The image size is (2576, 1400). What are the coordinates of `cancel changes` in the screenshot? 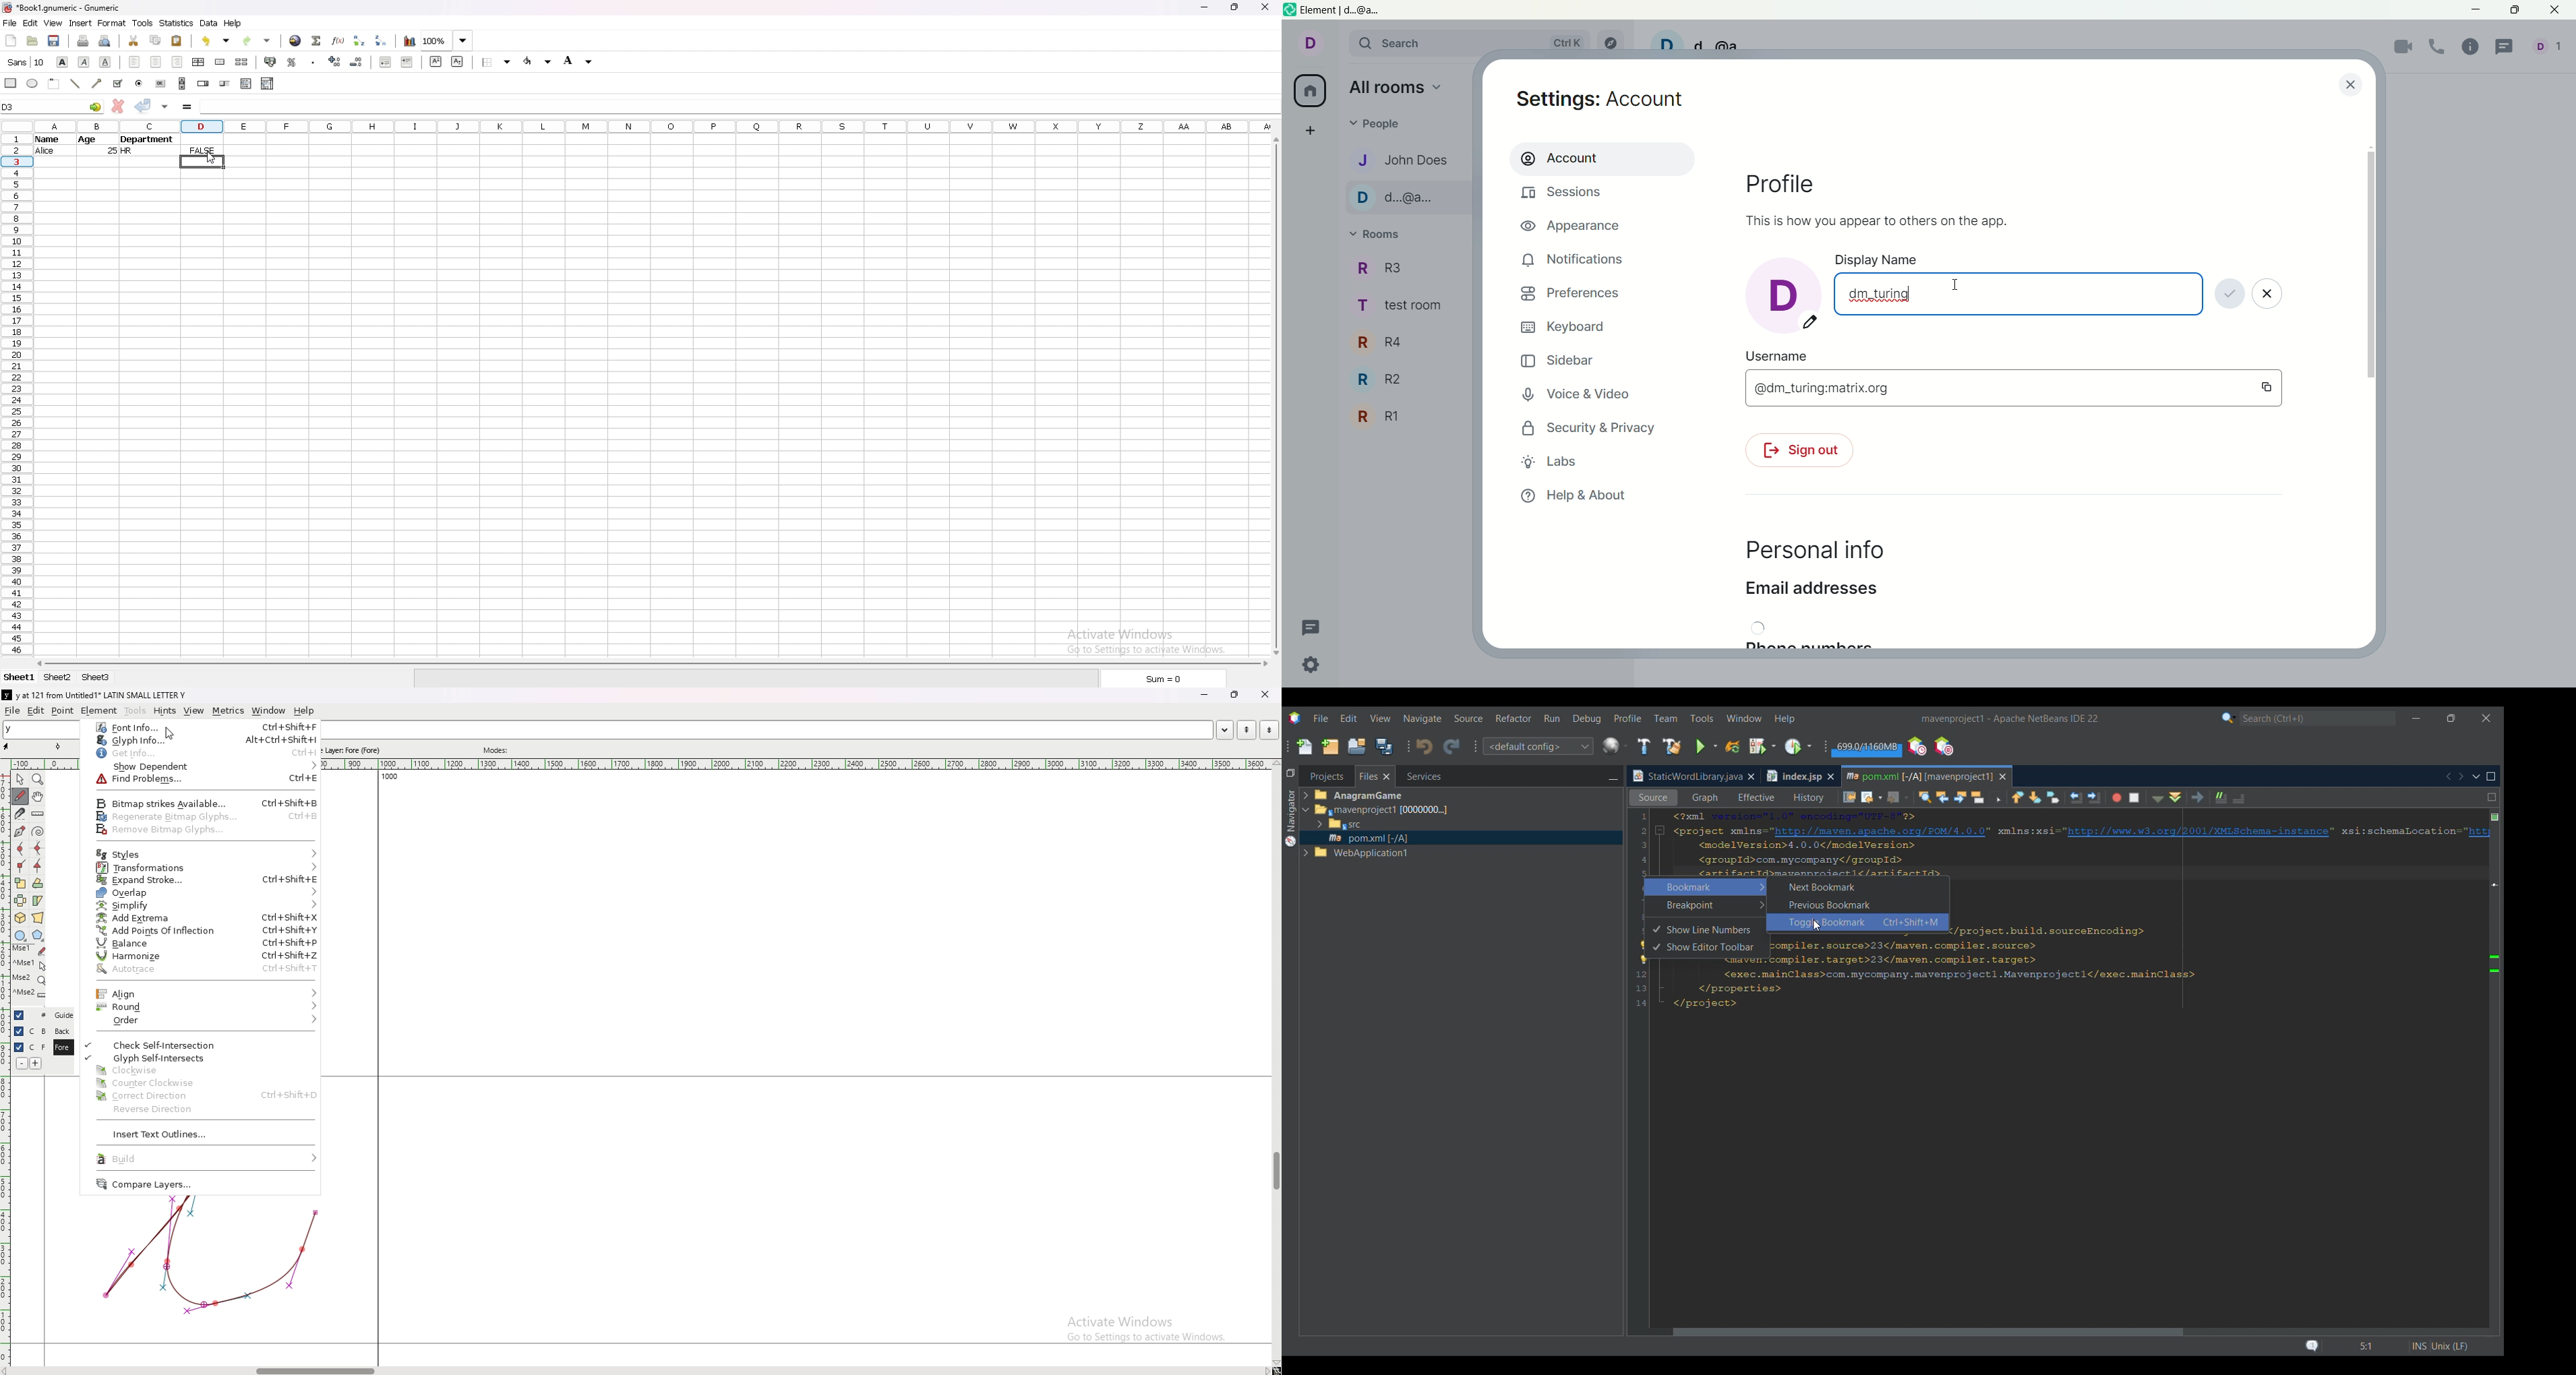 It's located at (118, 106).